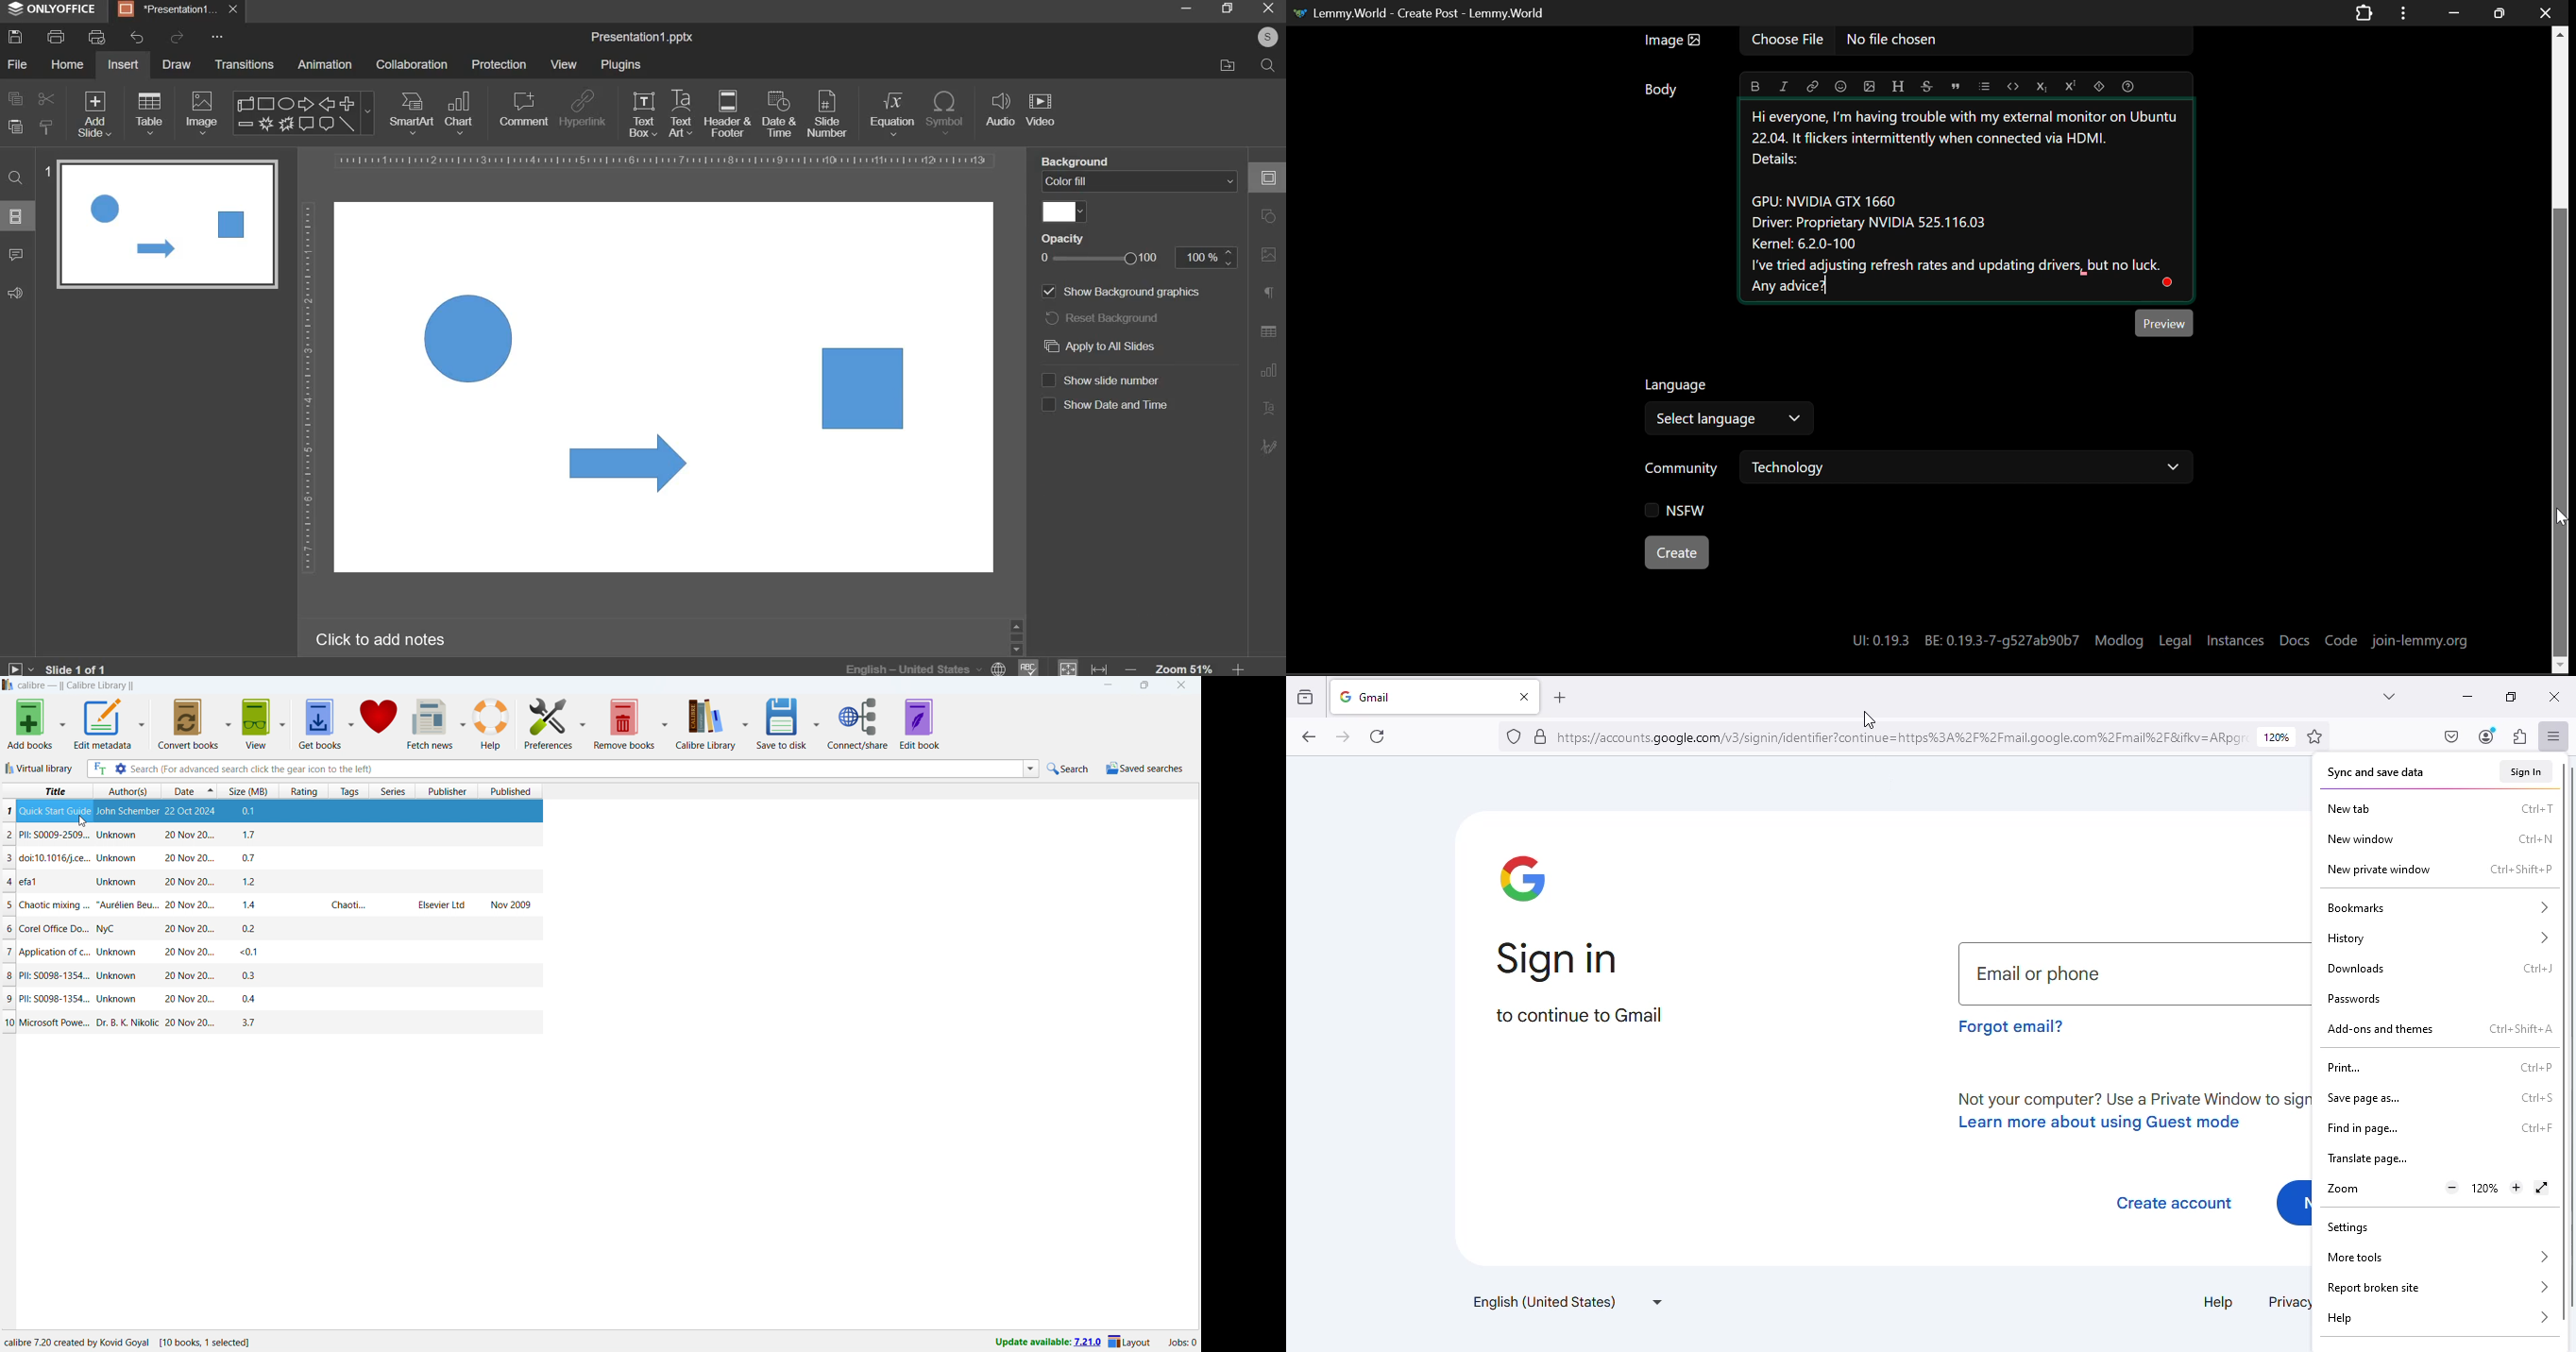 The height and width of the screenshot is (1372, 2576). Describe the element at coordinates (1756, 86) in the screenshot. I see `Bold` at that location.